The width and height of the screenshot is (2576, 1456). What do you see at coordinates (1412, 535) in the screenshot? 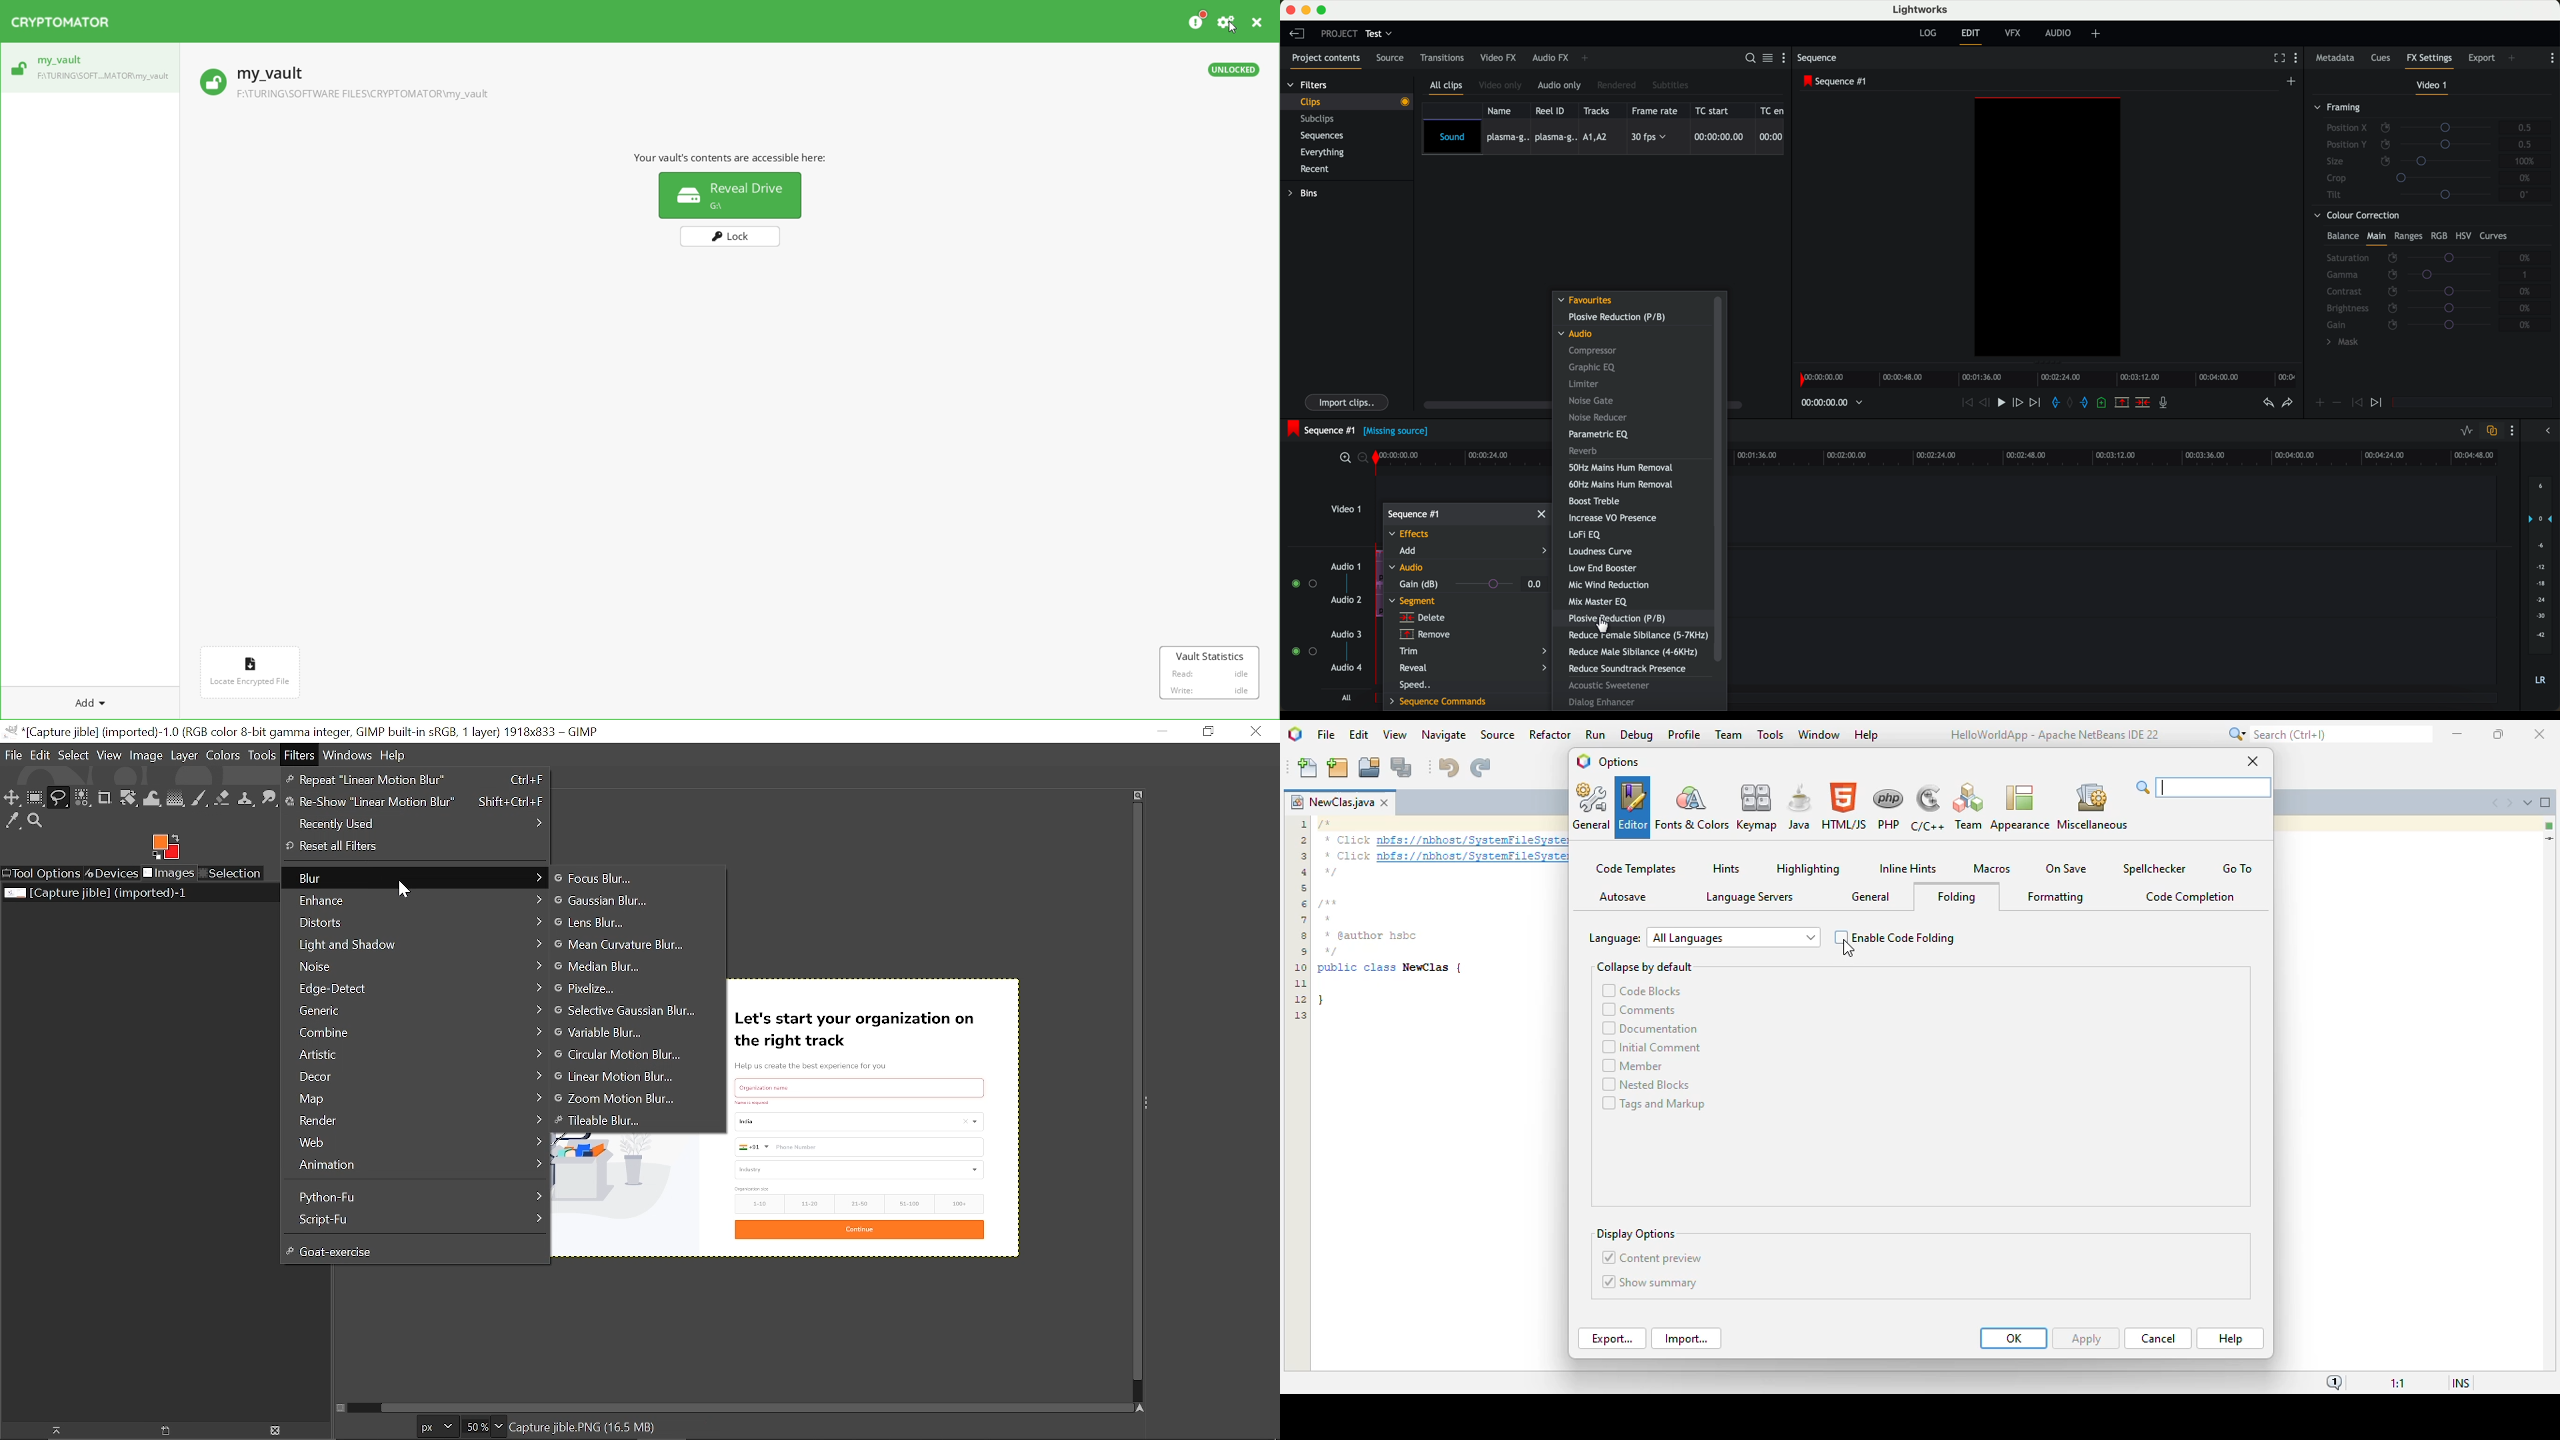
I see `effects` at bounding box center [1412, 535].